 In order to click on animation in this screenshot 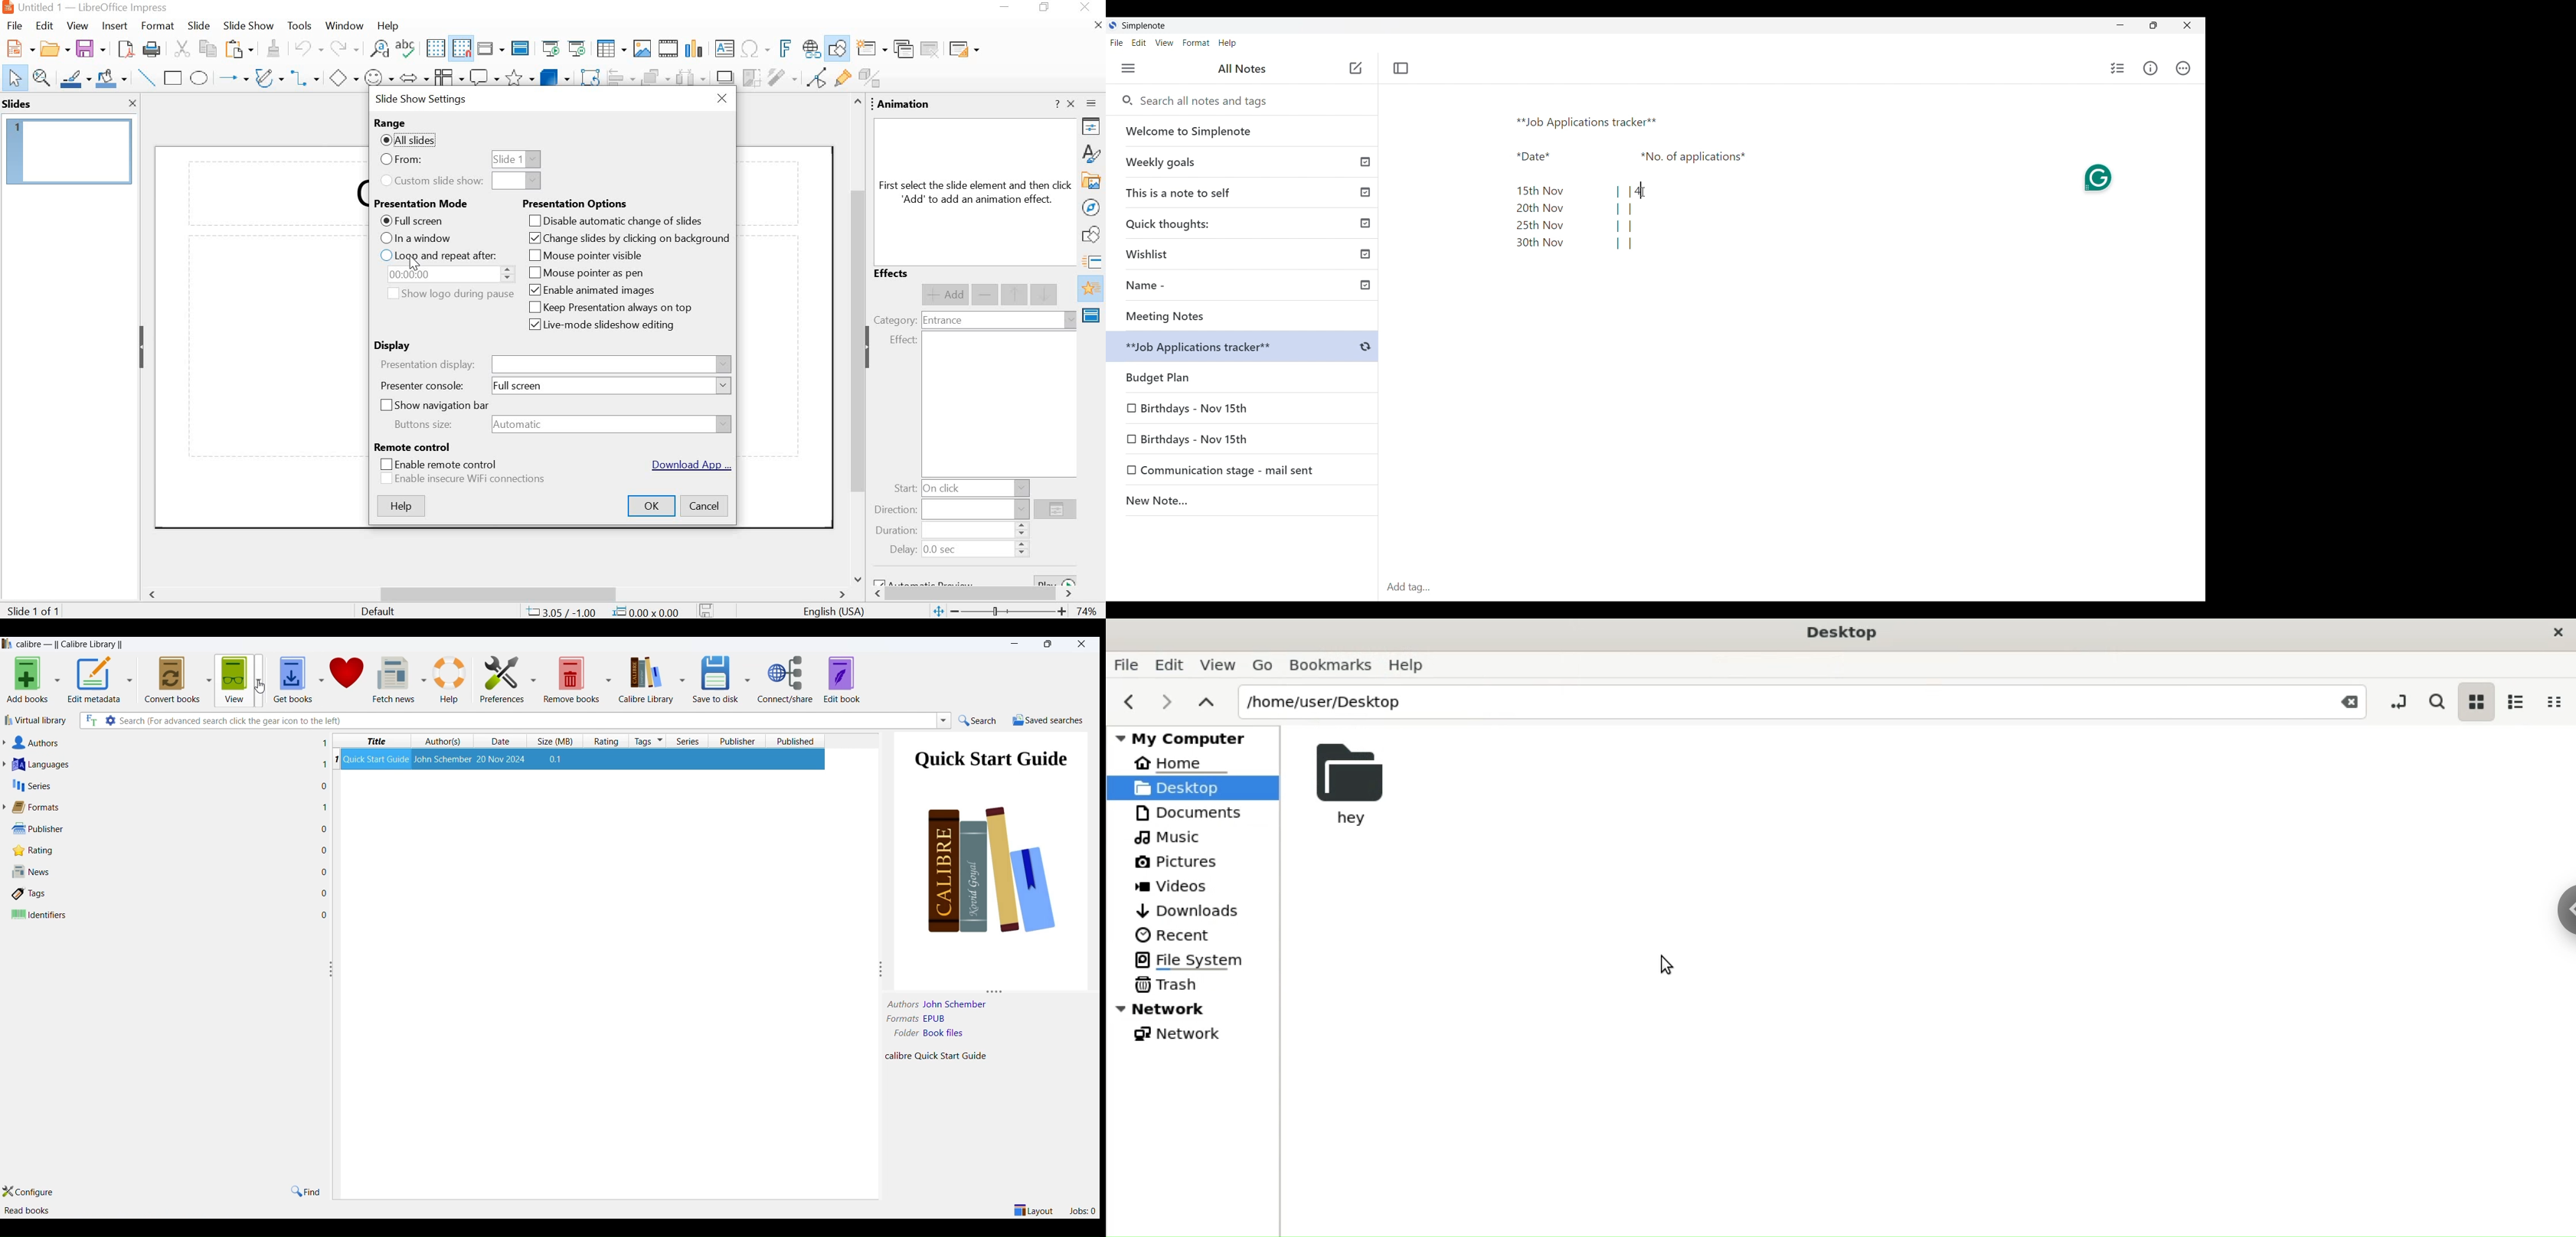, I will do `click(904, 105)`.